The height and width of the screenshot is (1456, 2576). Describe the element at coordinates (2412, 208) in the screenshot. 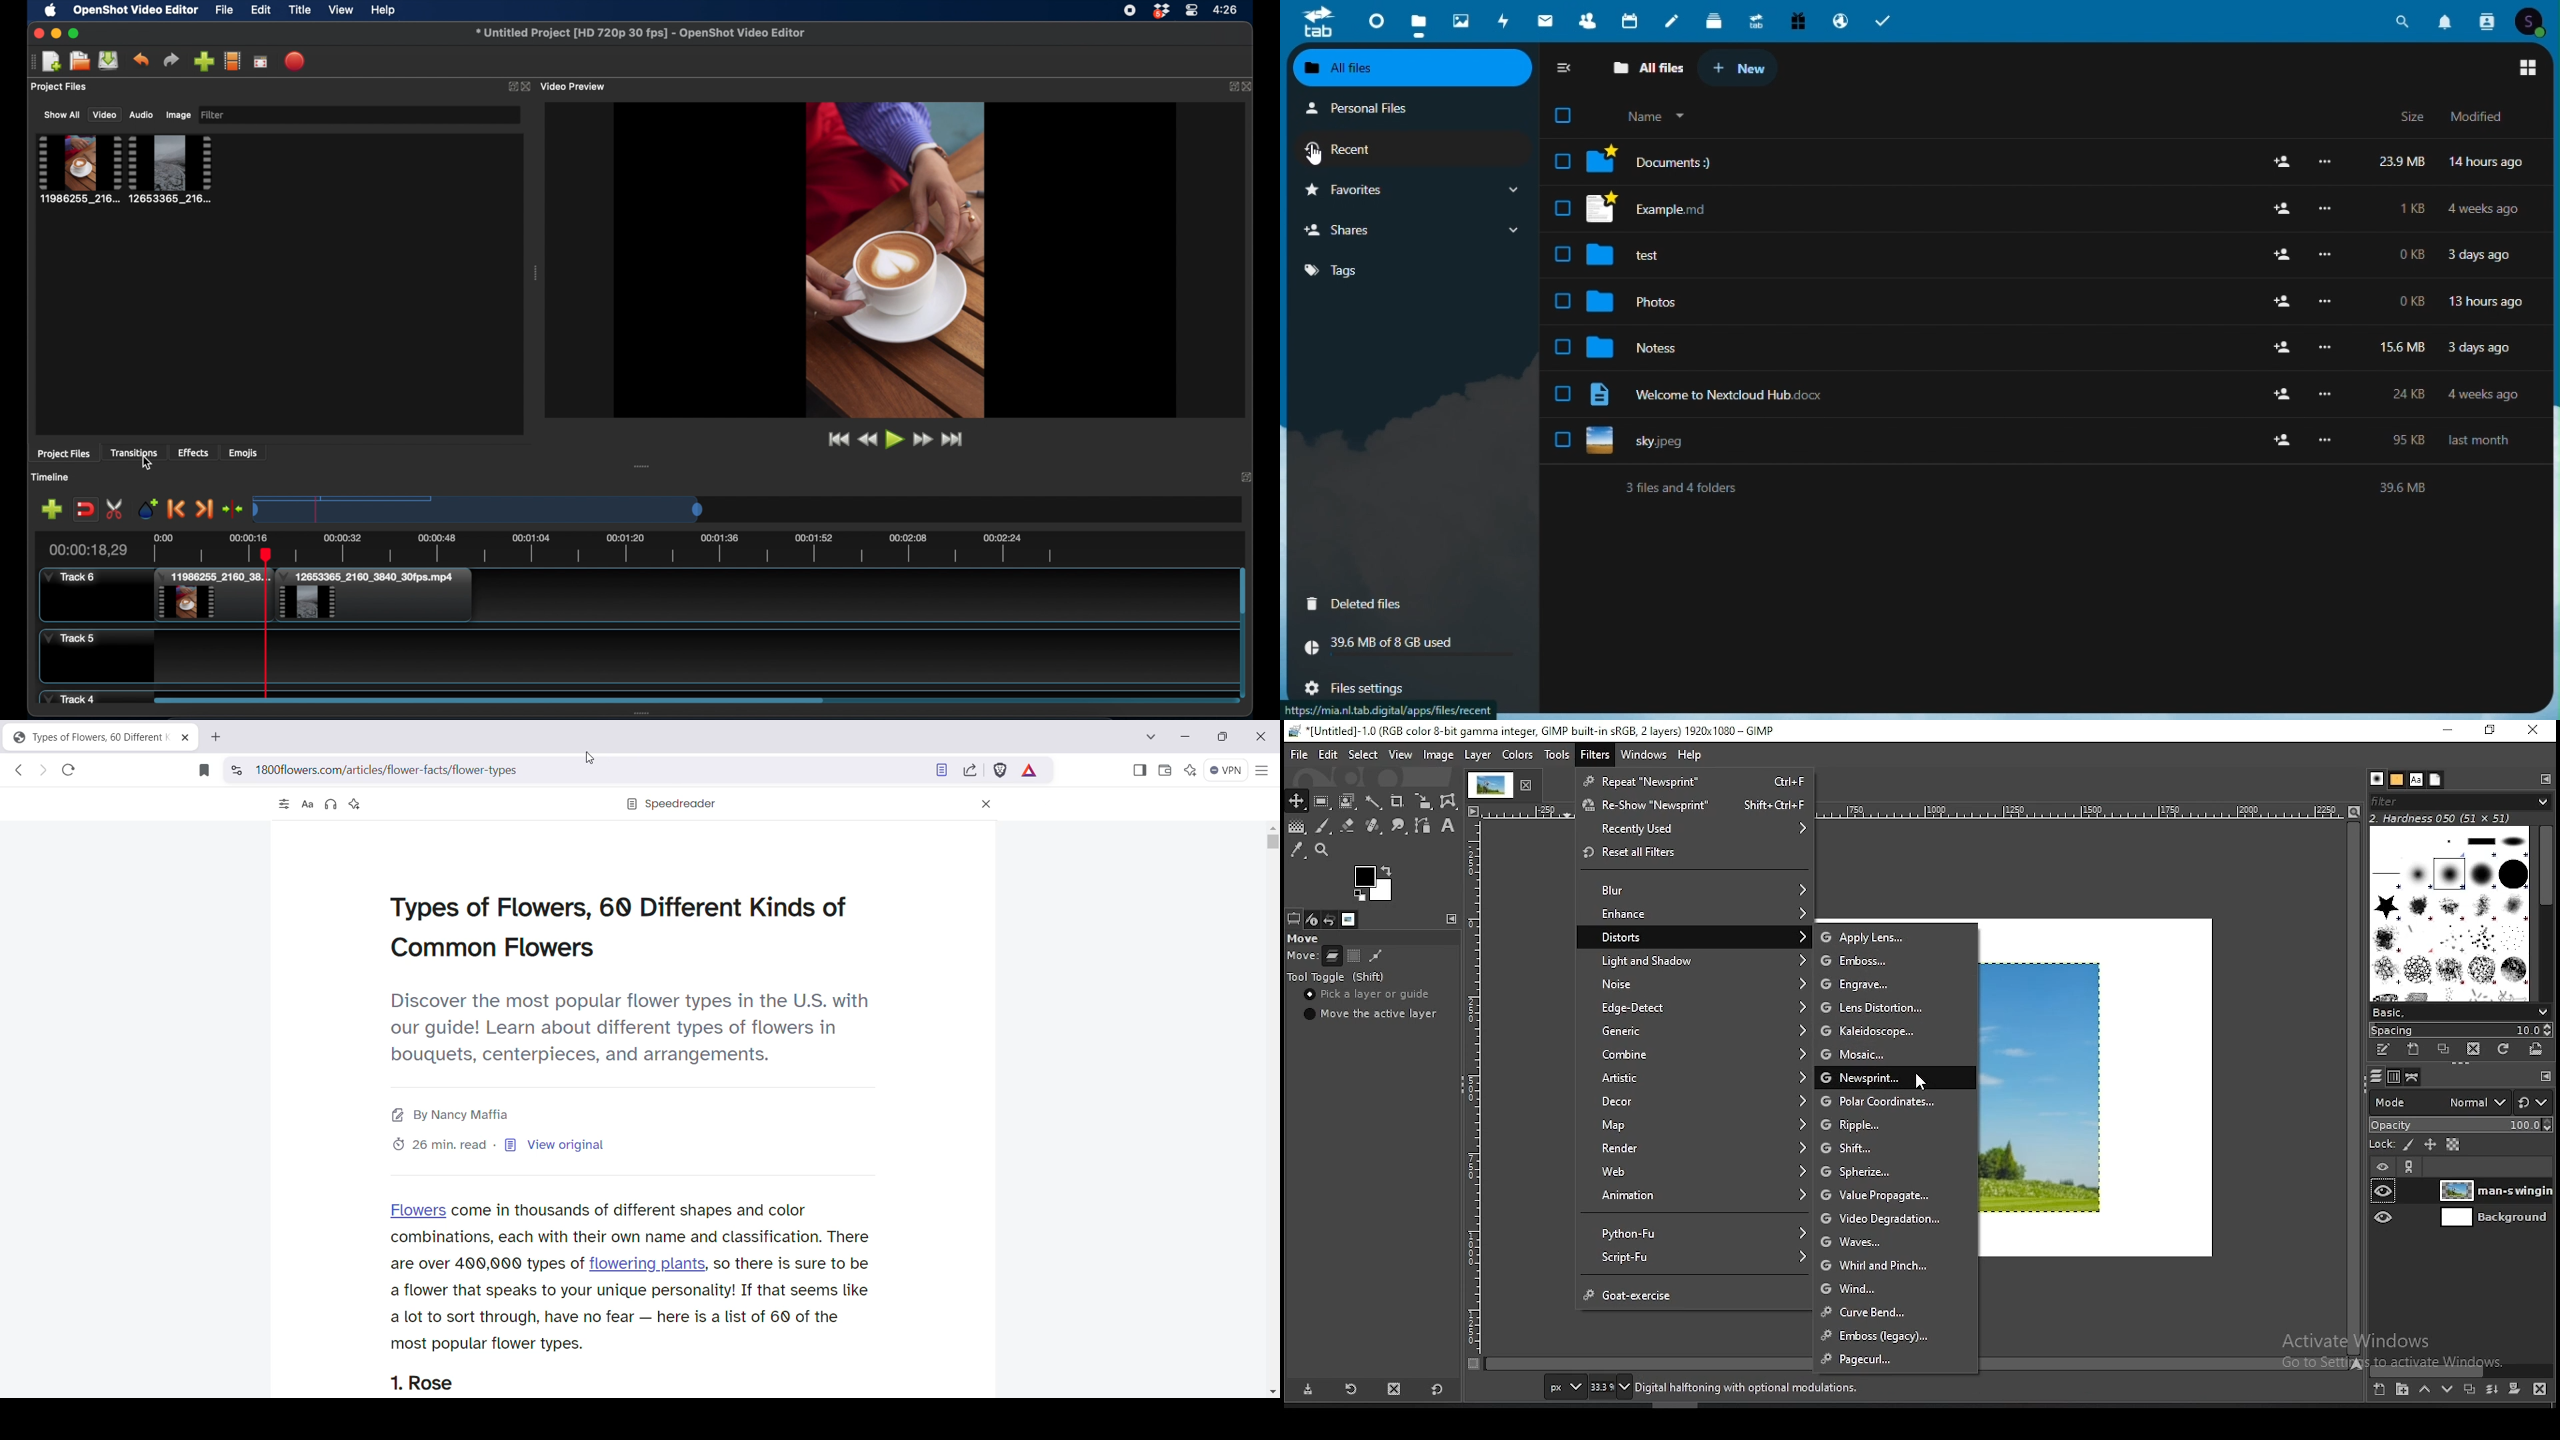

I see `1 KB` at that location.